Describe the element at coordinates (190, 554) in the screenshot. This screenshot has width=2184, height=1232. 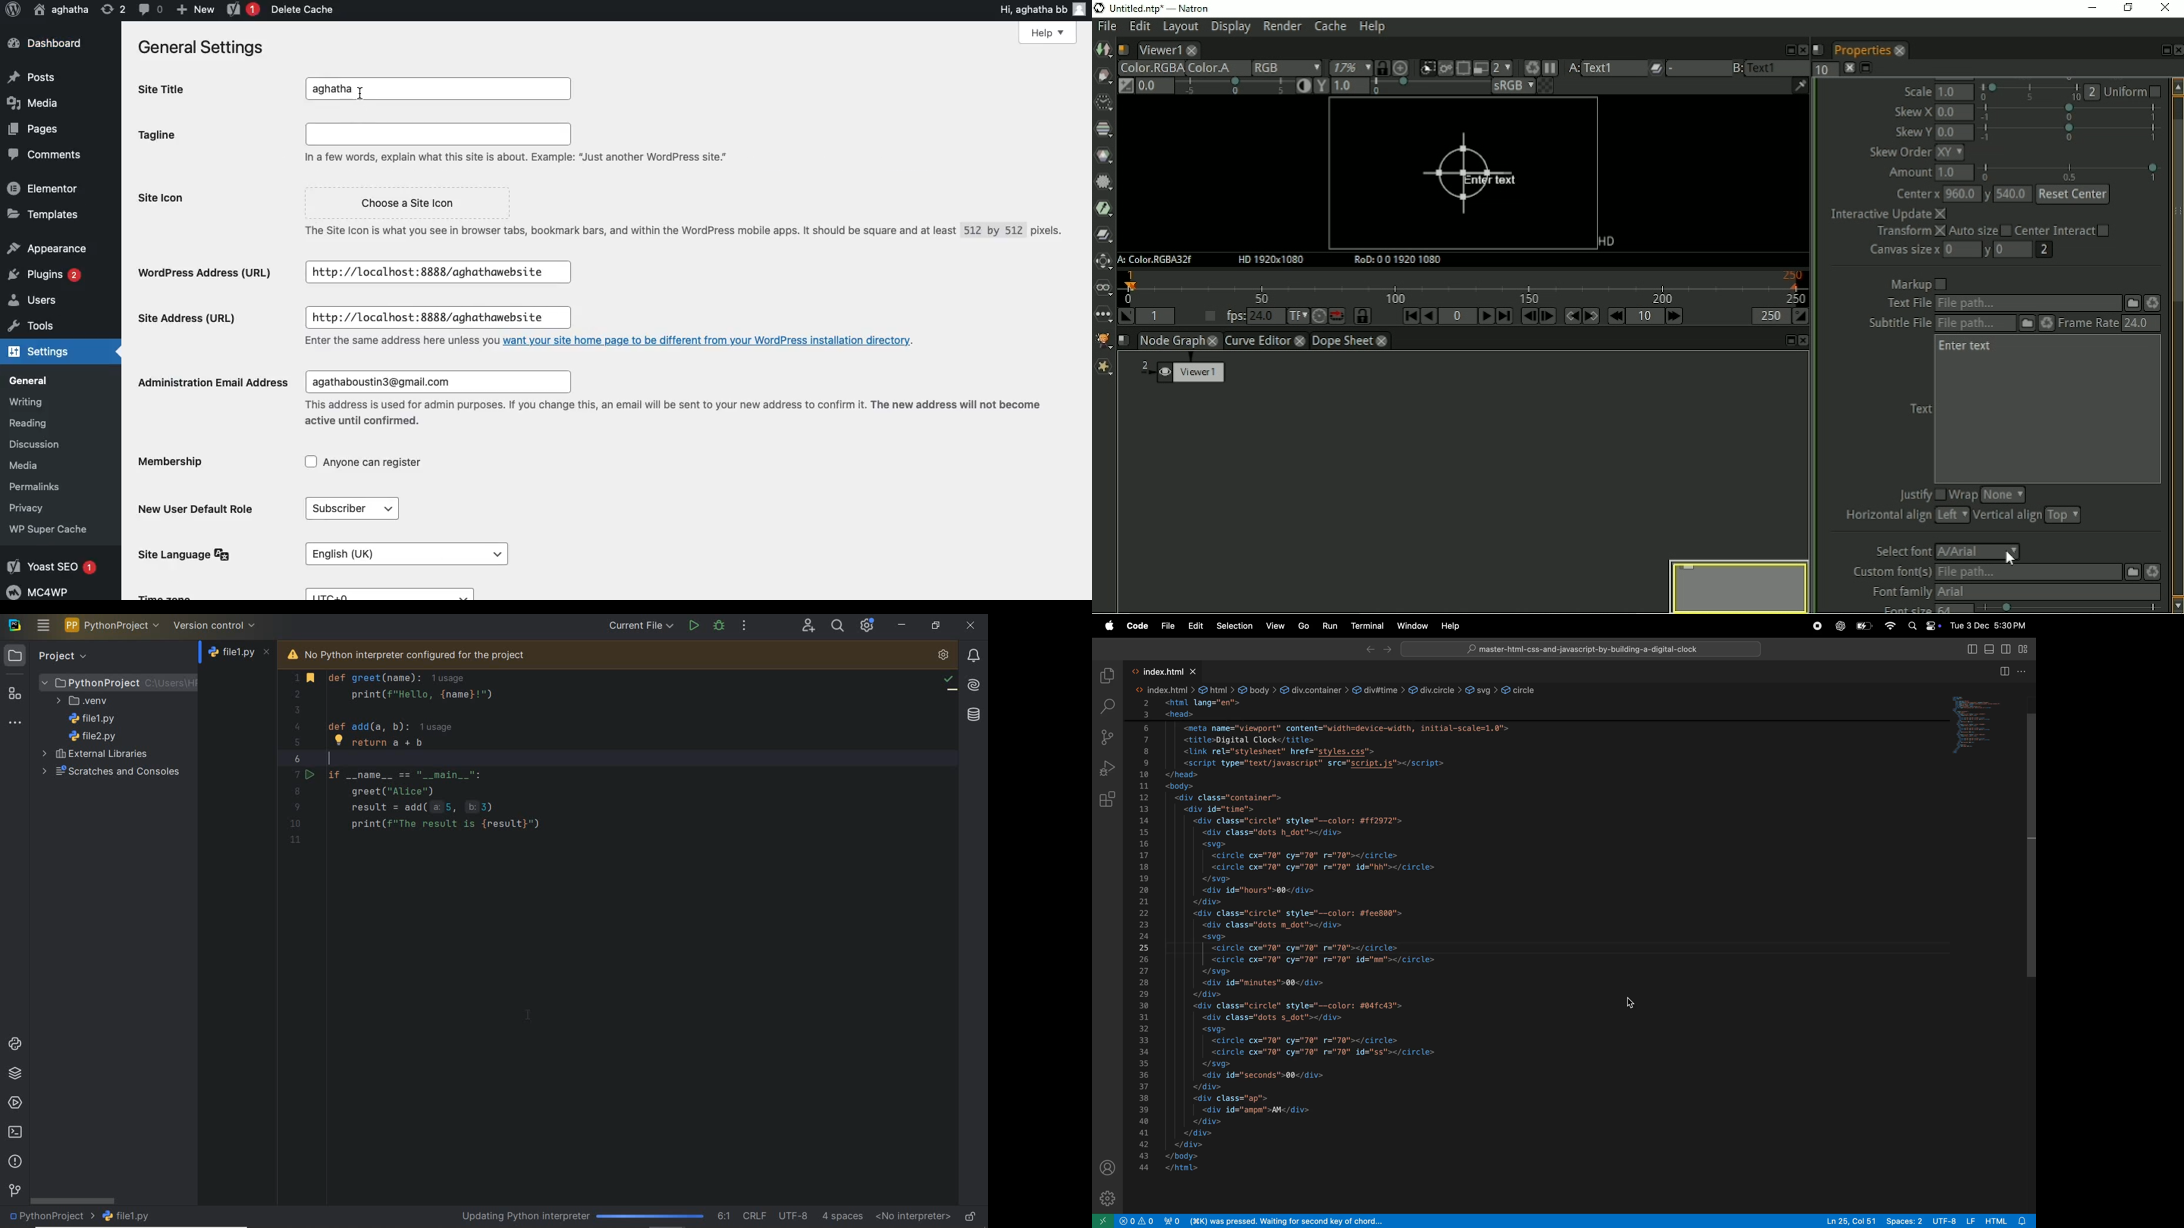
I see `Site language` at that location.